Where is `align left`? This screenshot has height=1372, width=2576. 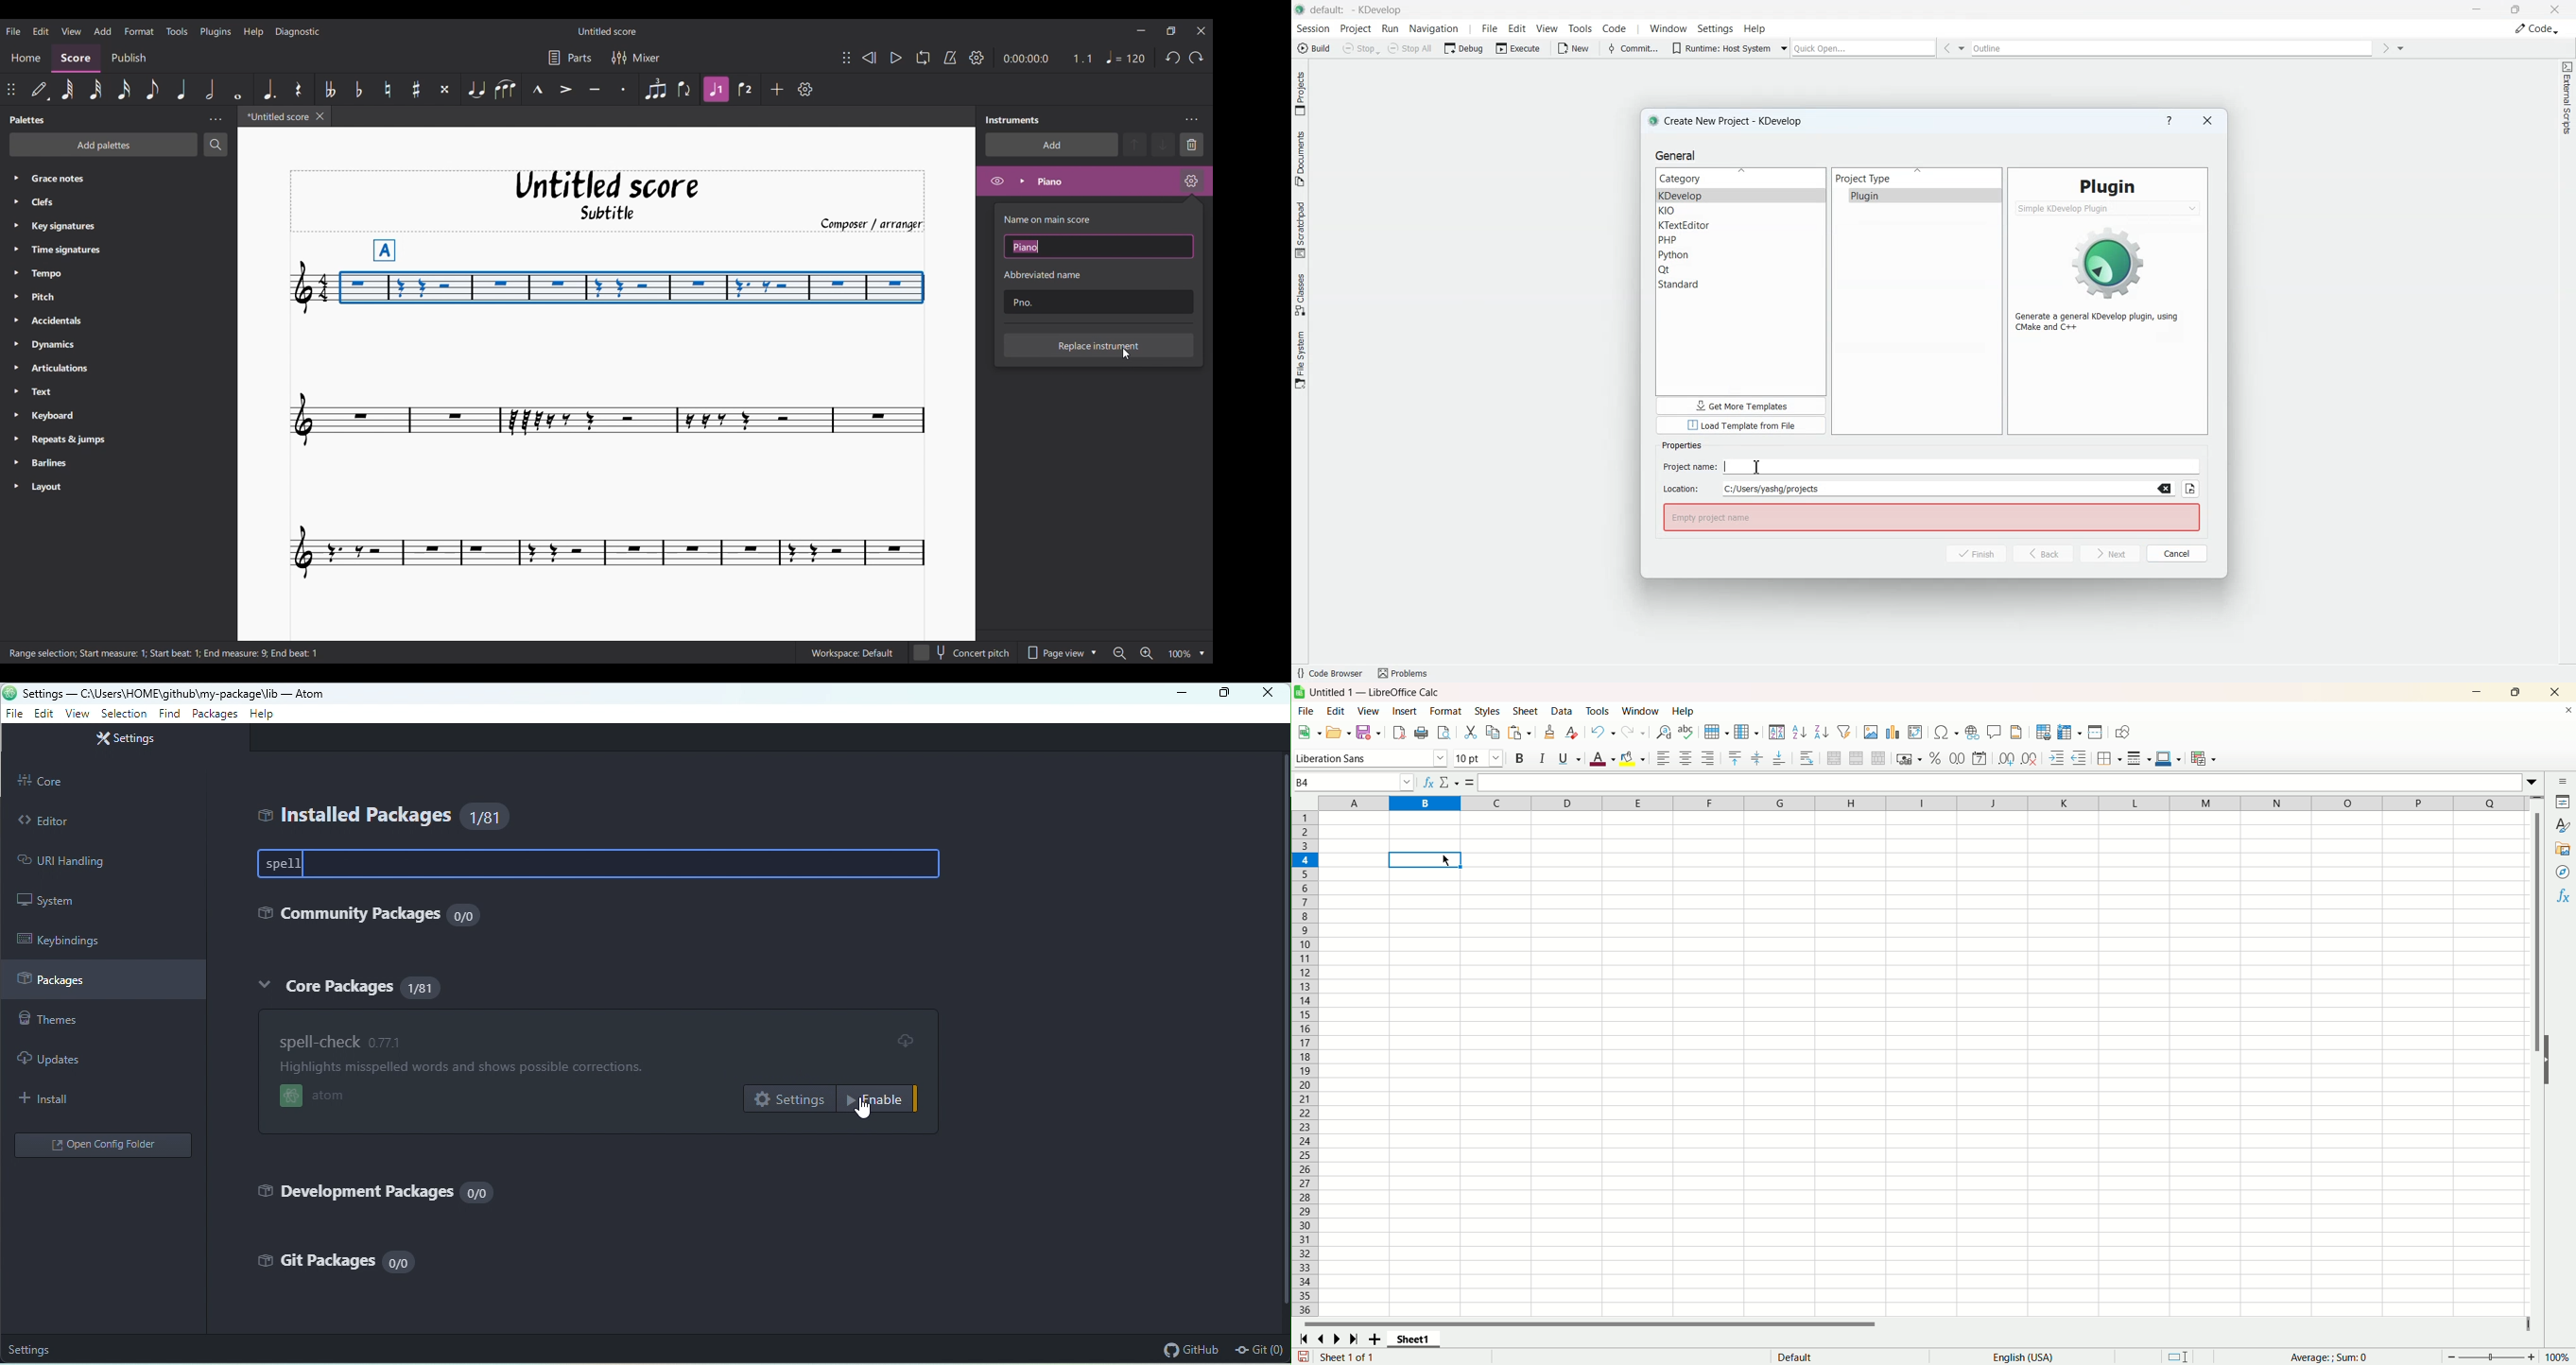
align left is located at coordinates (1663, 759).